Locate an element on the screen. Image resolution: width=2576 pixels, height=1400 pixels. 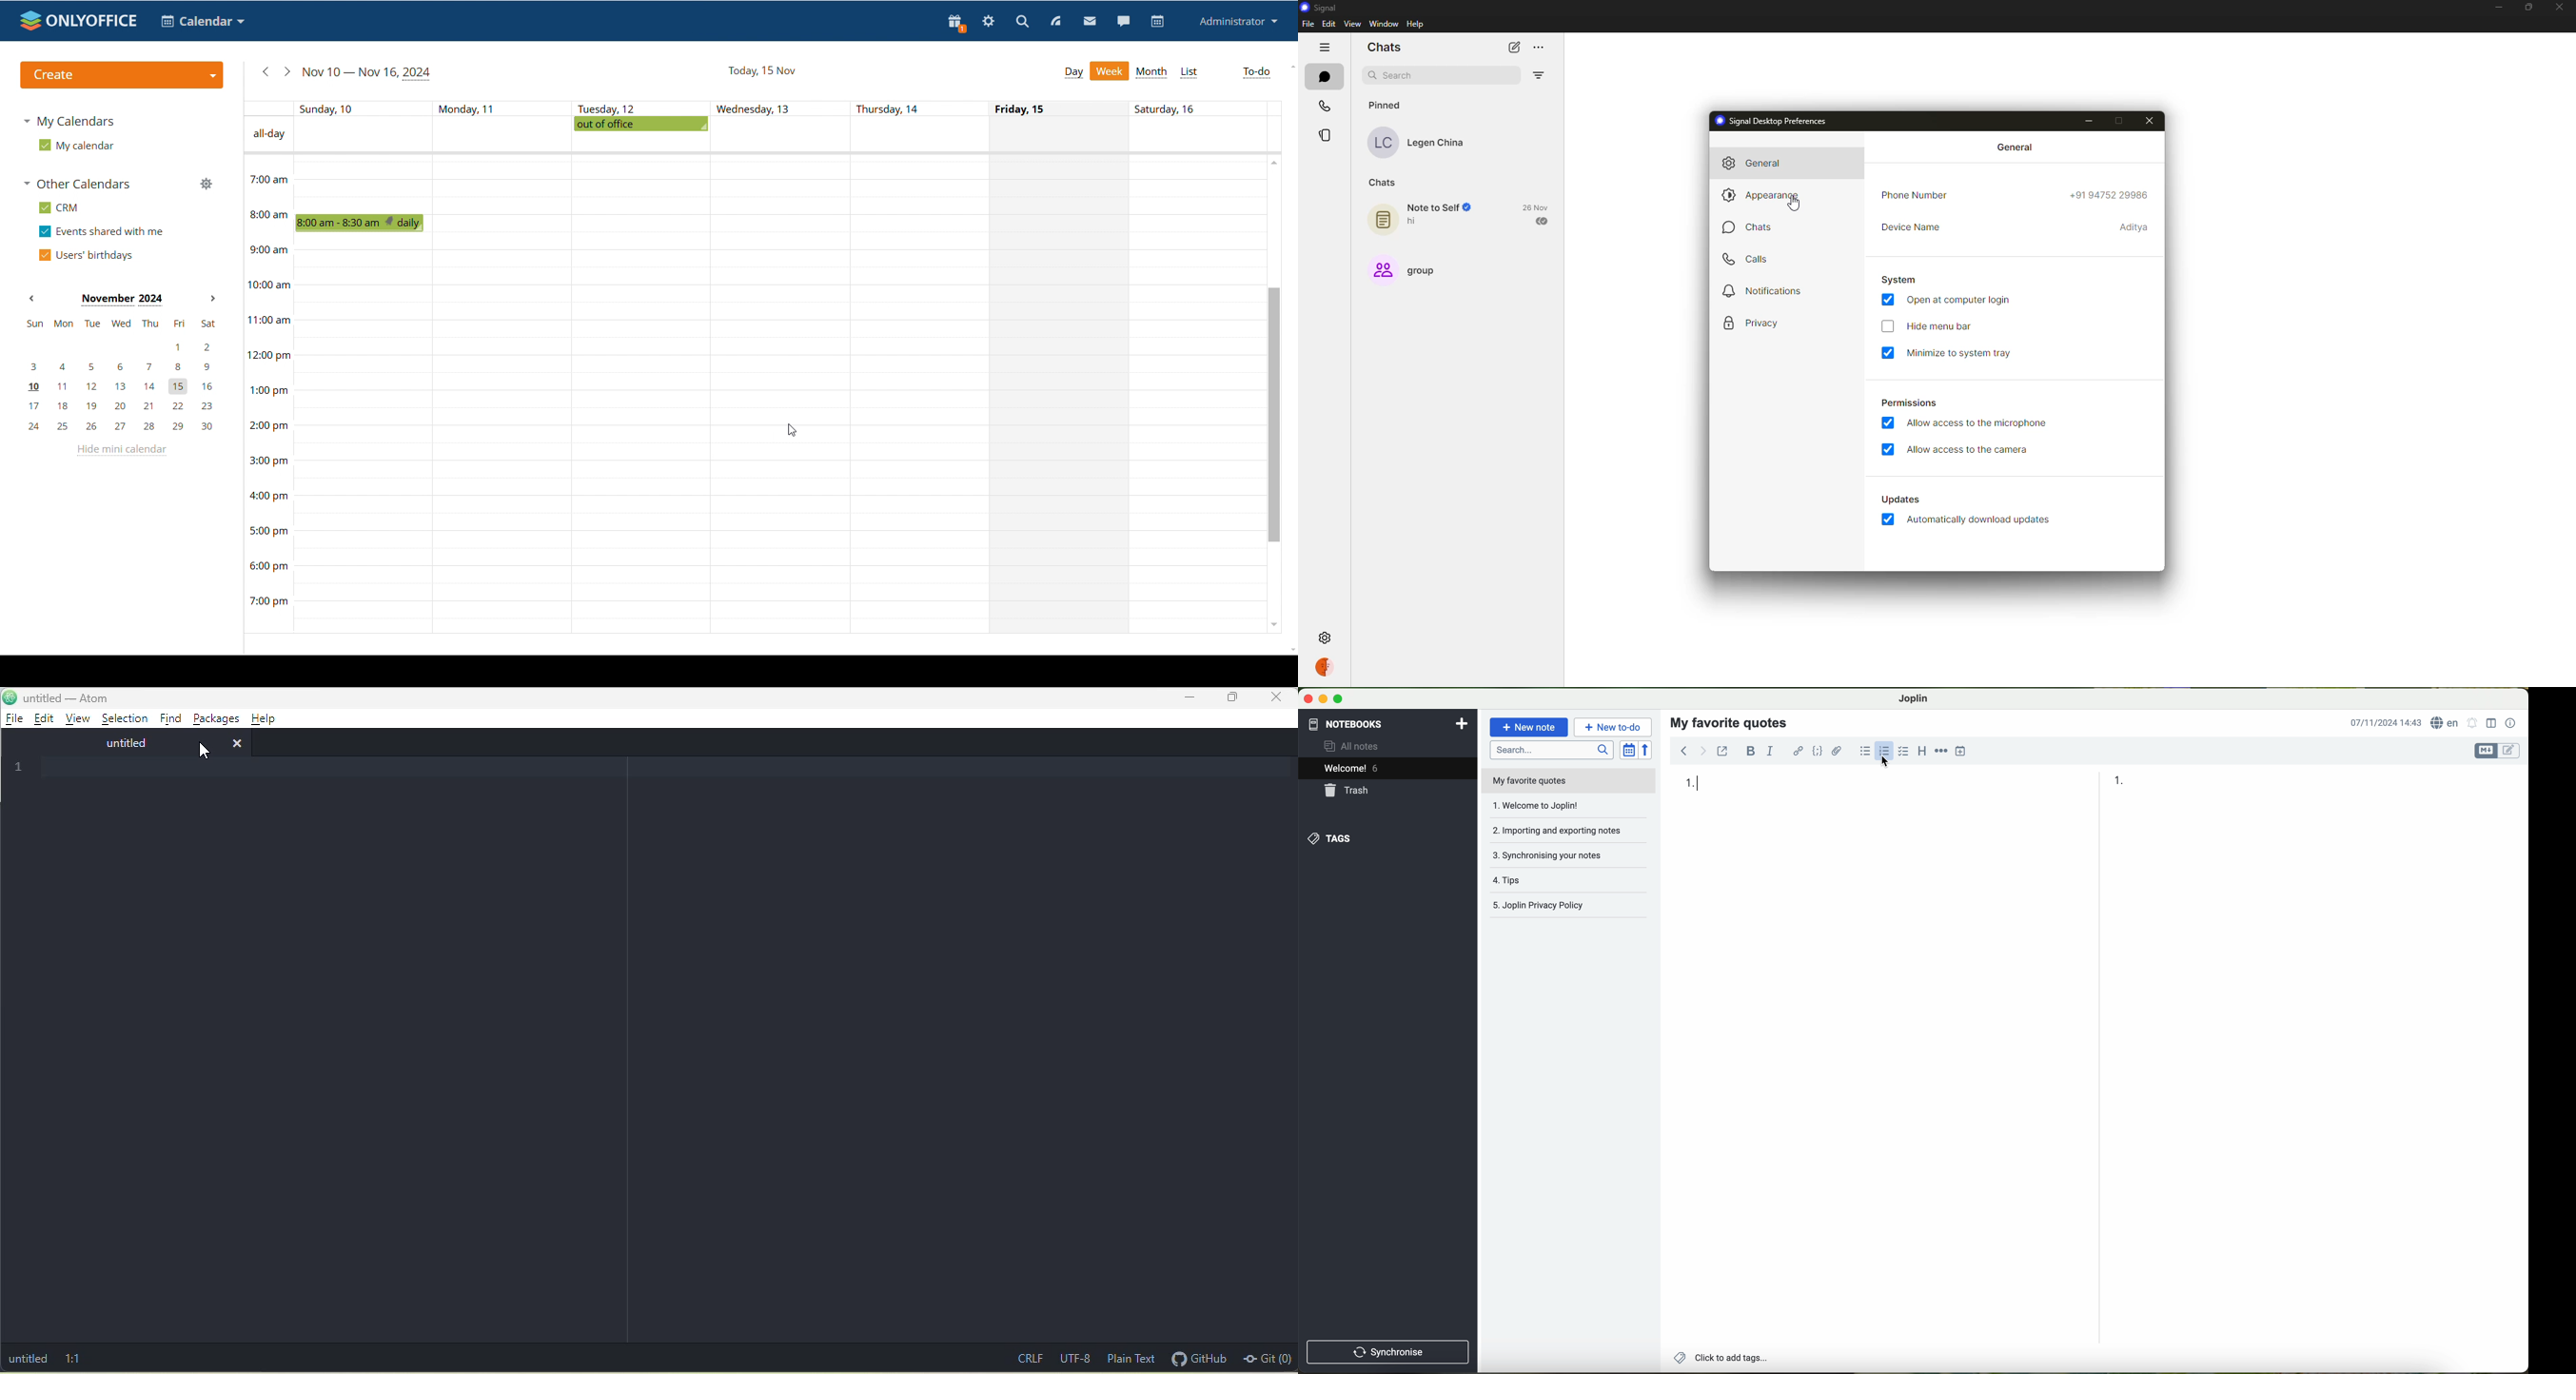
allow access to microphone is located at coordinates (1976, 423).